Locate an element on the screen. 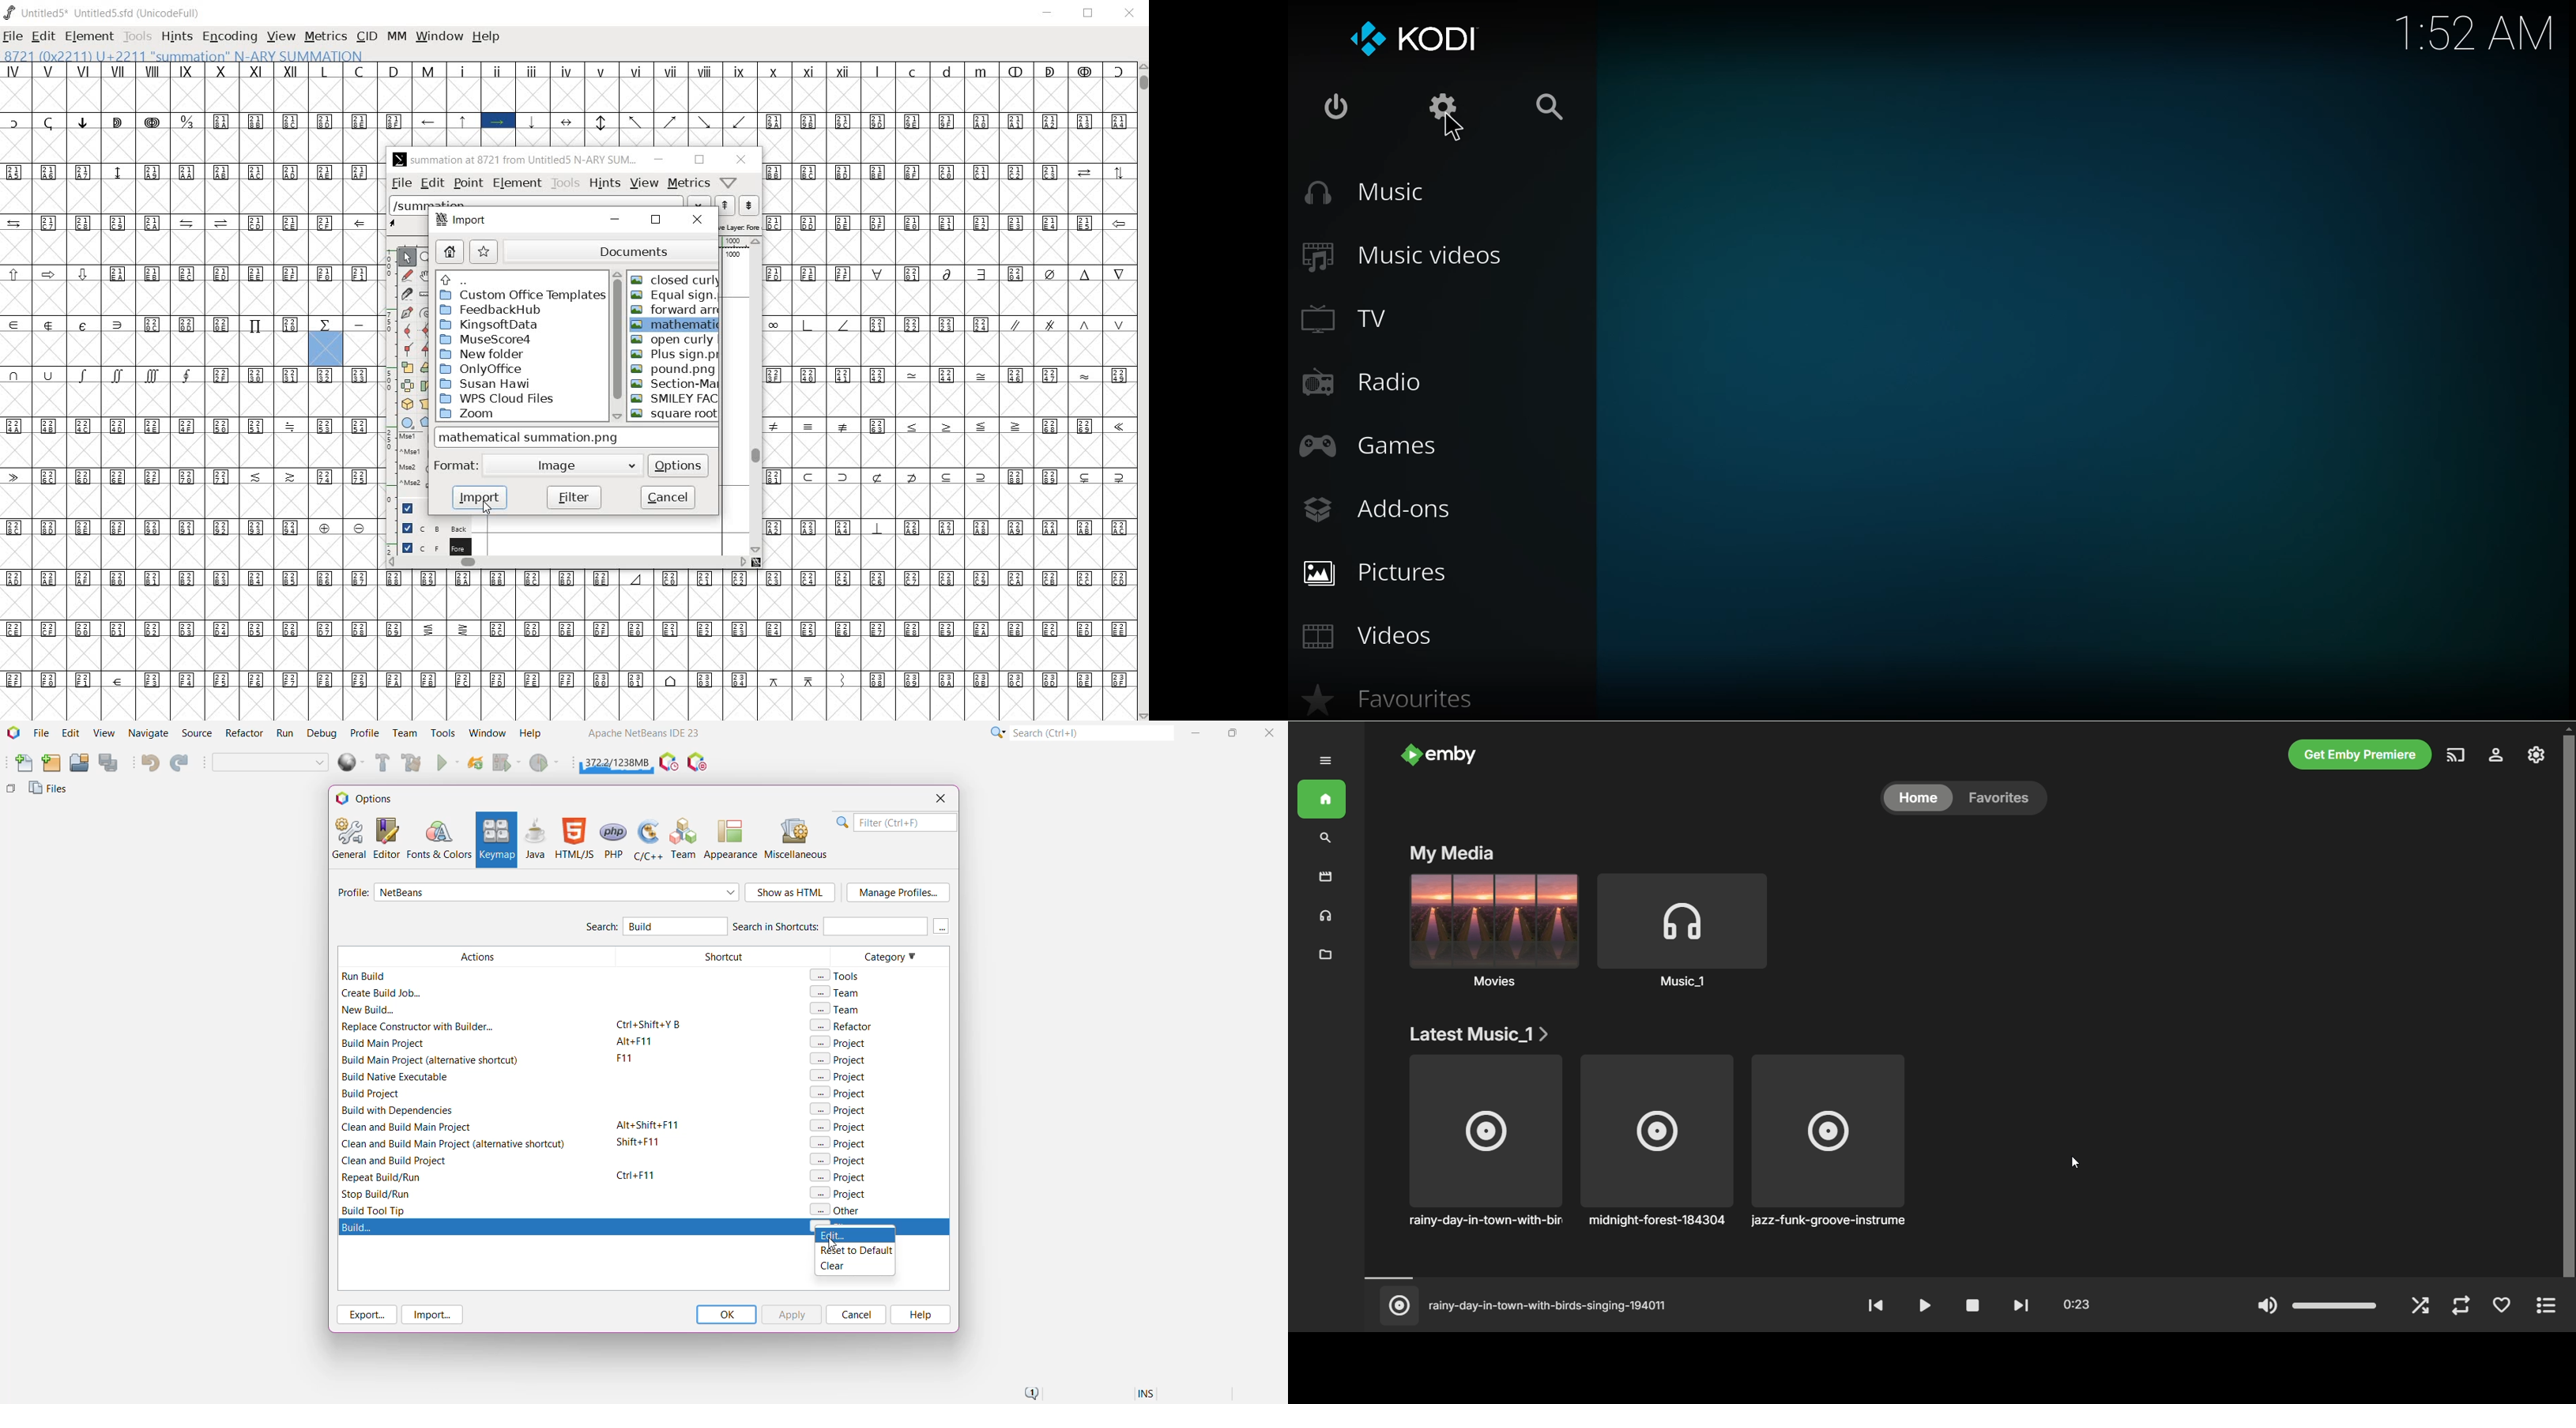  METRICS is located at coordinates (325, 36).